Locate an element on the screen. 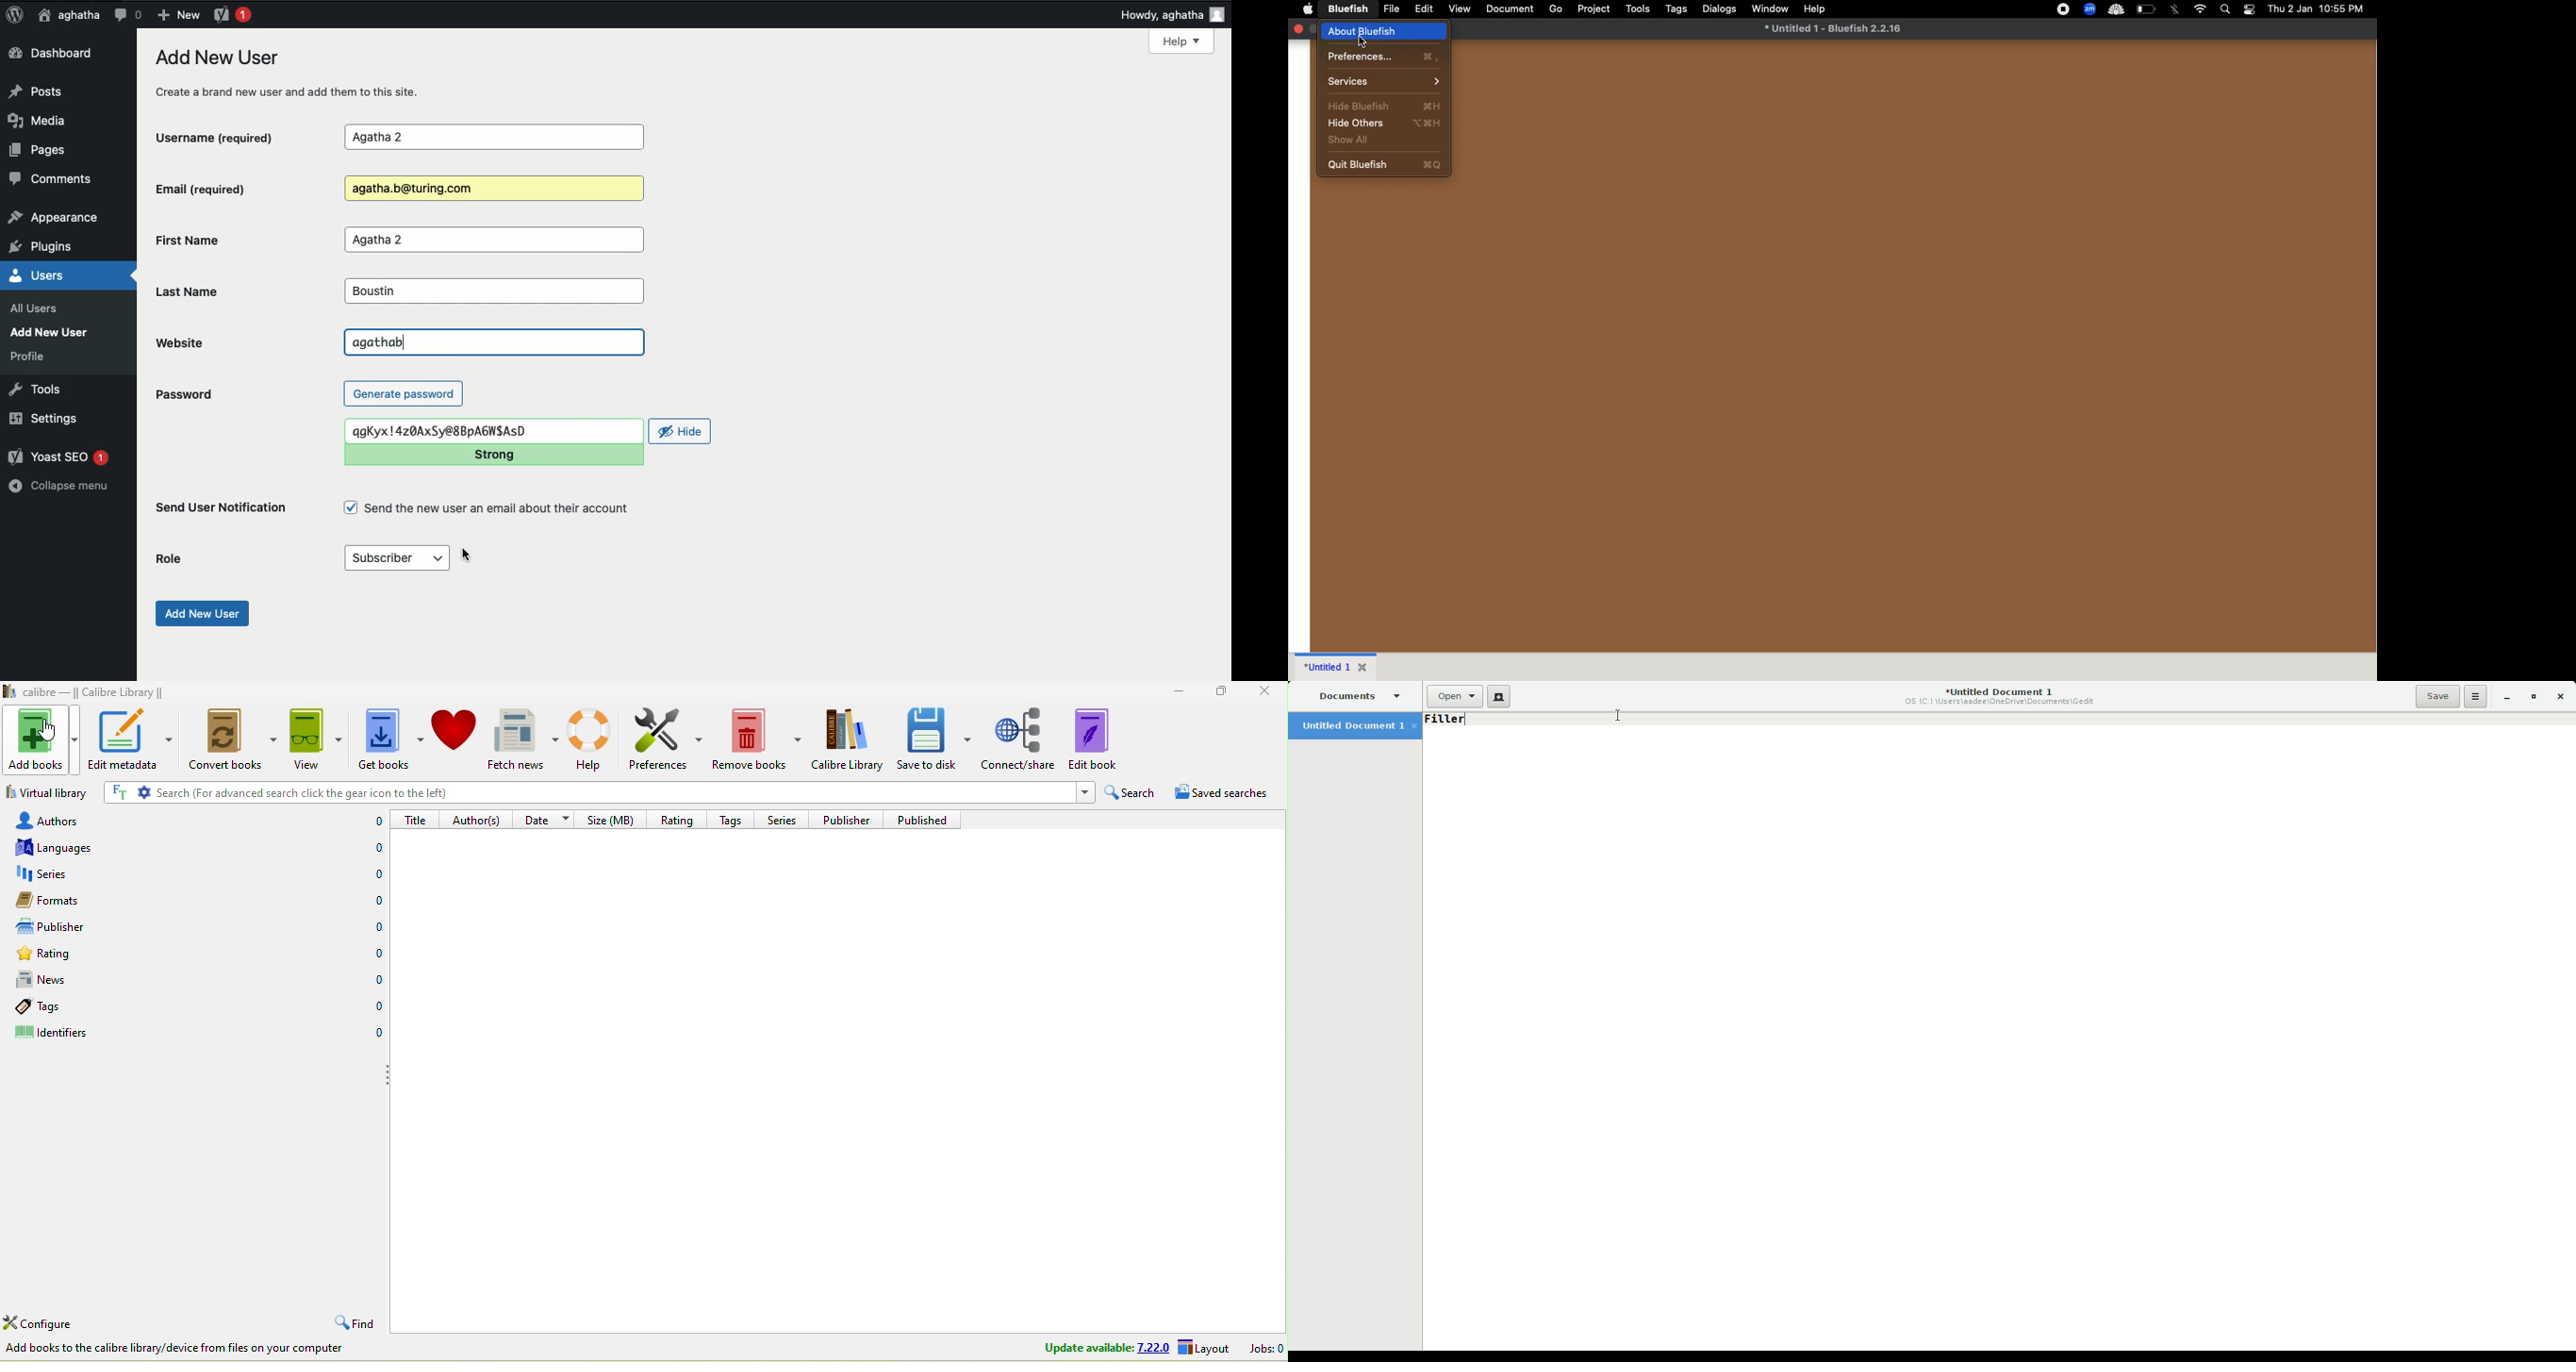 This screenshot has height=1372, width=2576. connect /share is located at coordinates (1019, 739).